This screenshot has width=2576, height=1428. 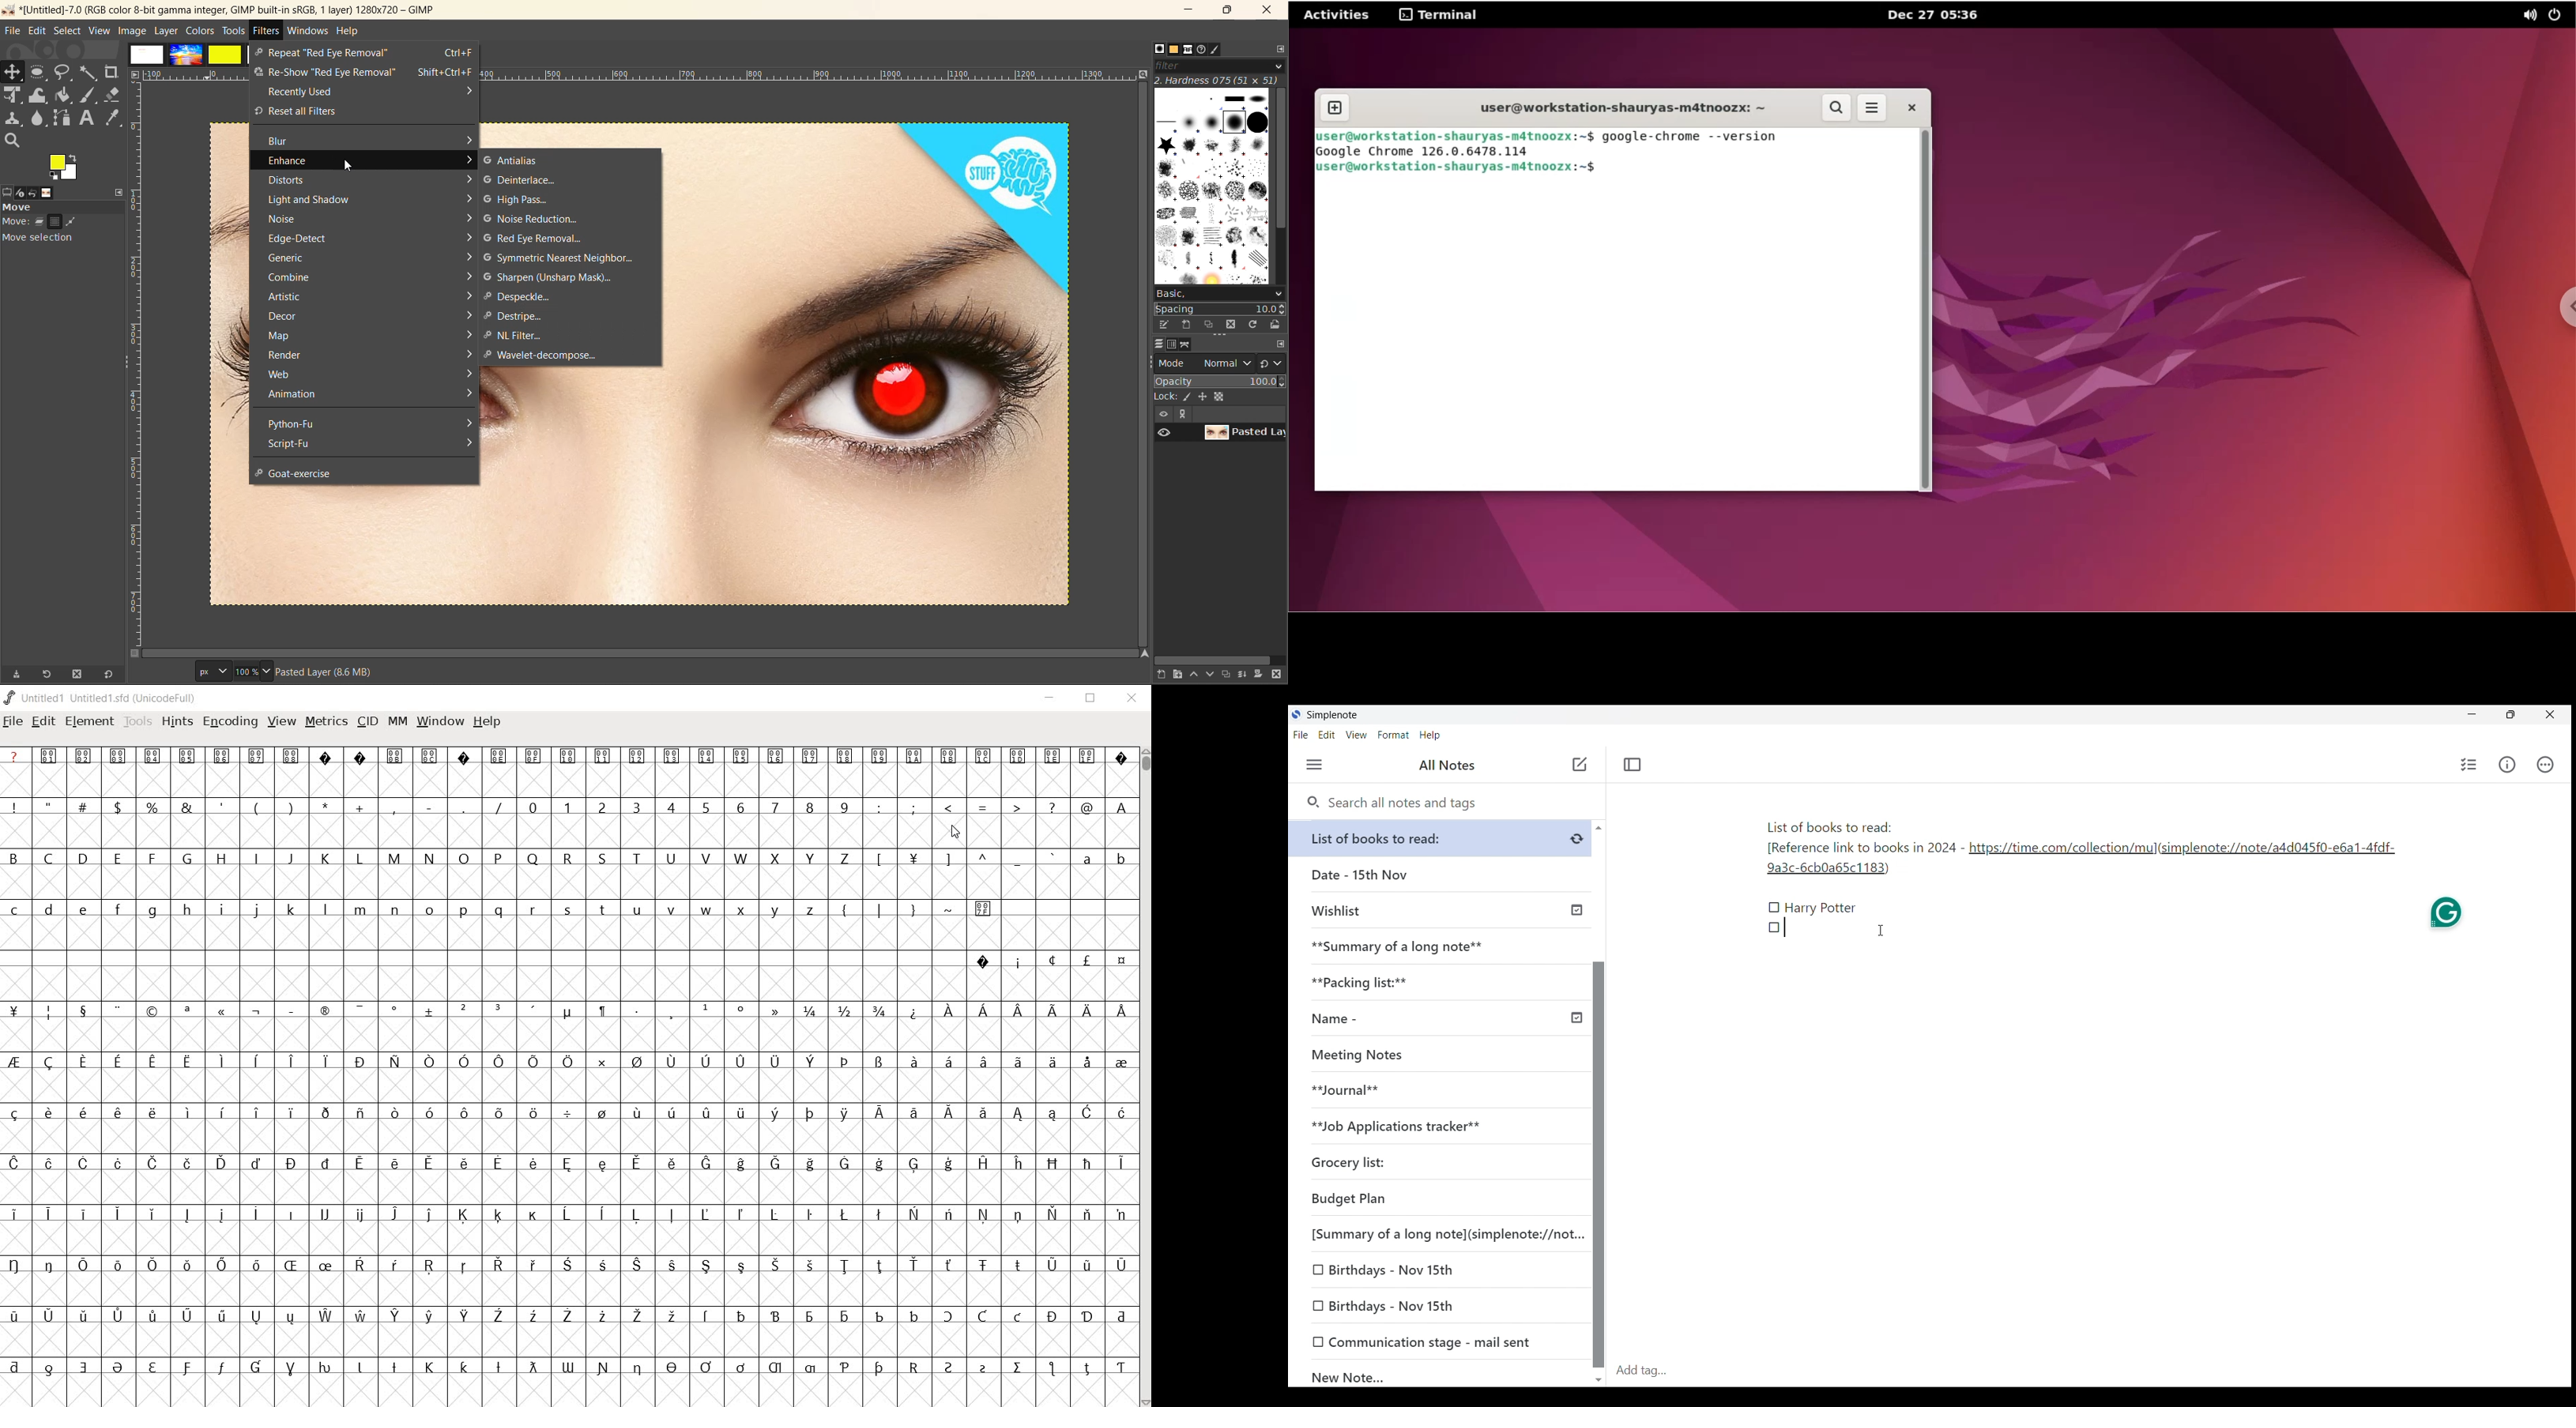 I want to click on file, so click(x=14, y=724).